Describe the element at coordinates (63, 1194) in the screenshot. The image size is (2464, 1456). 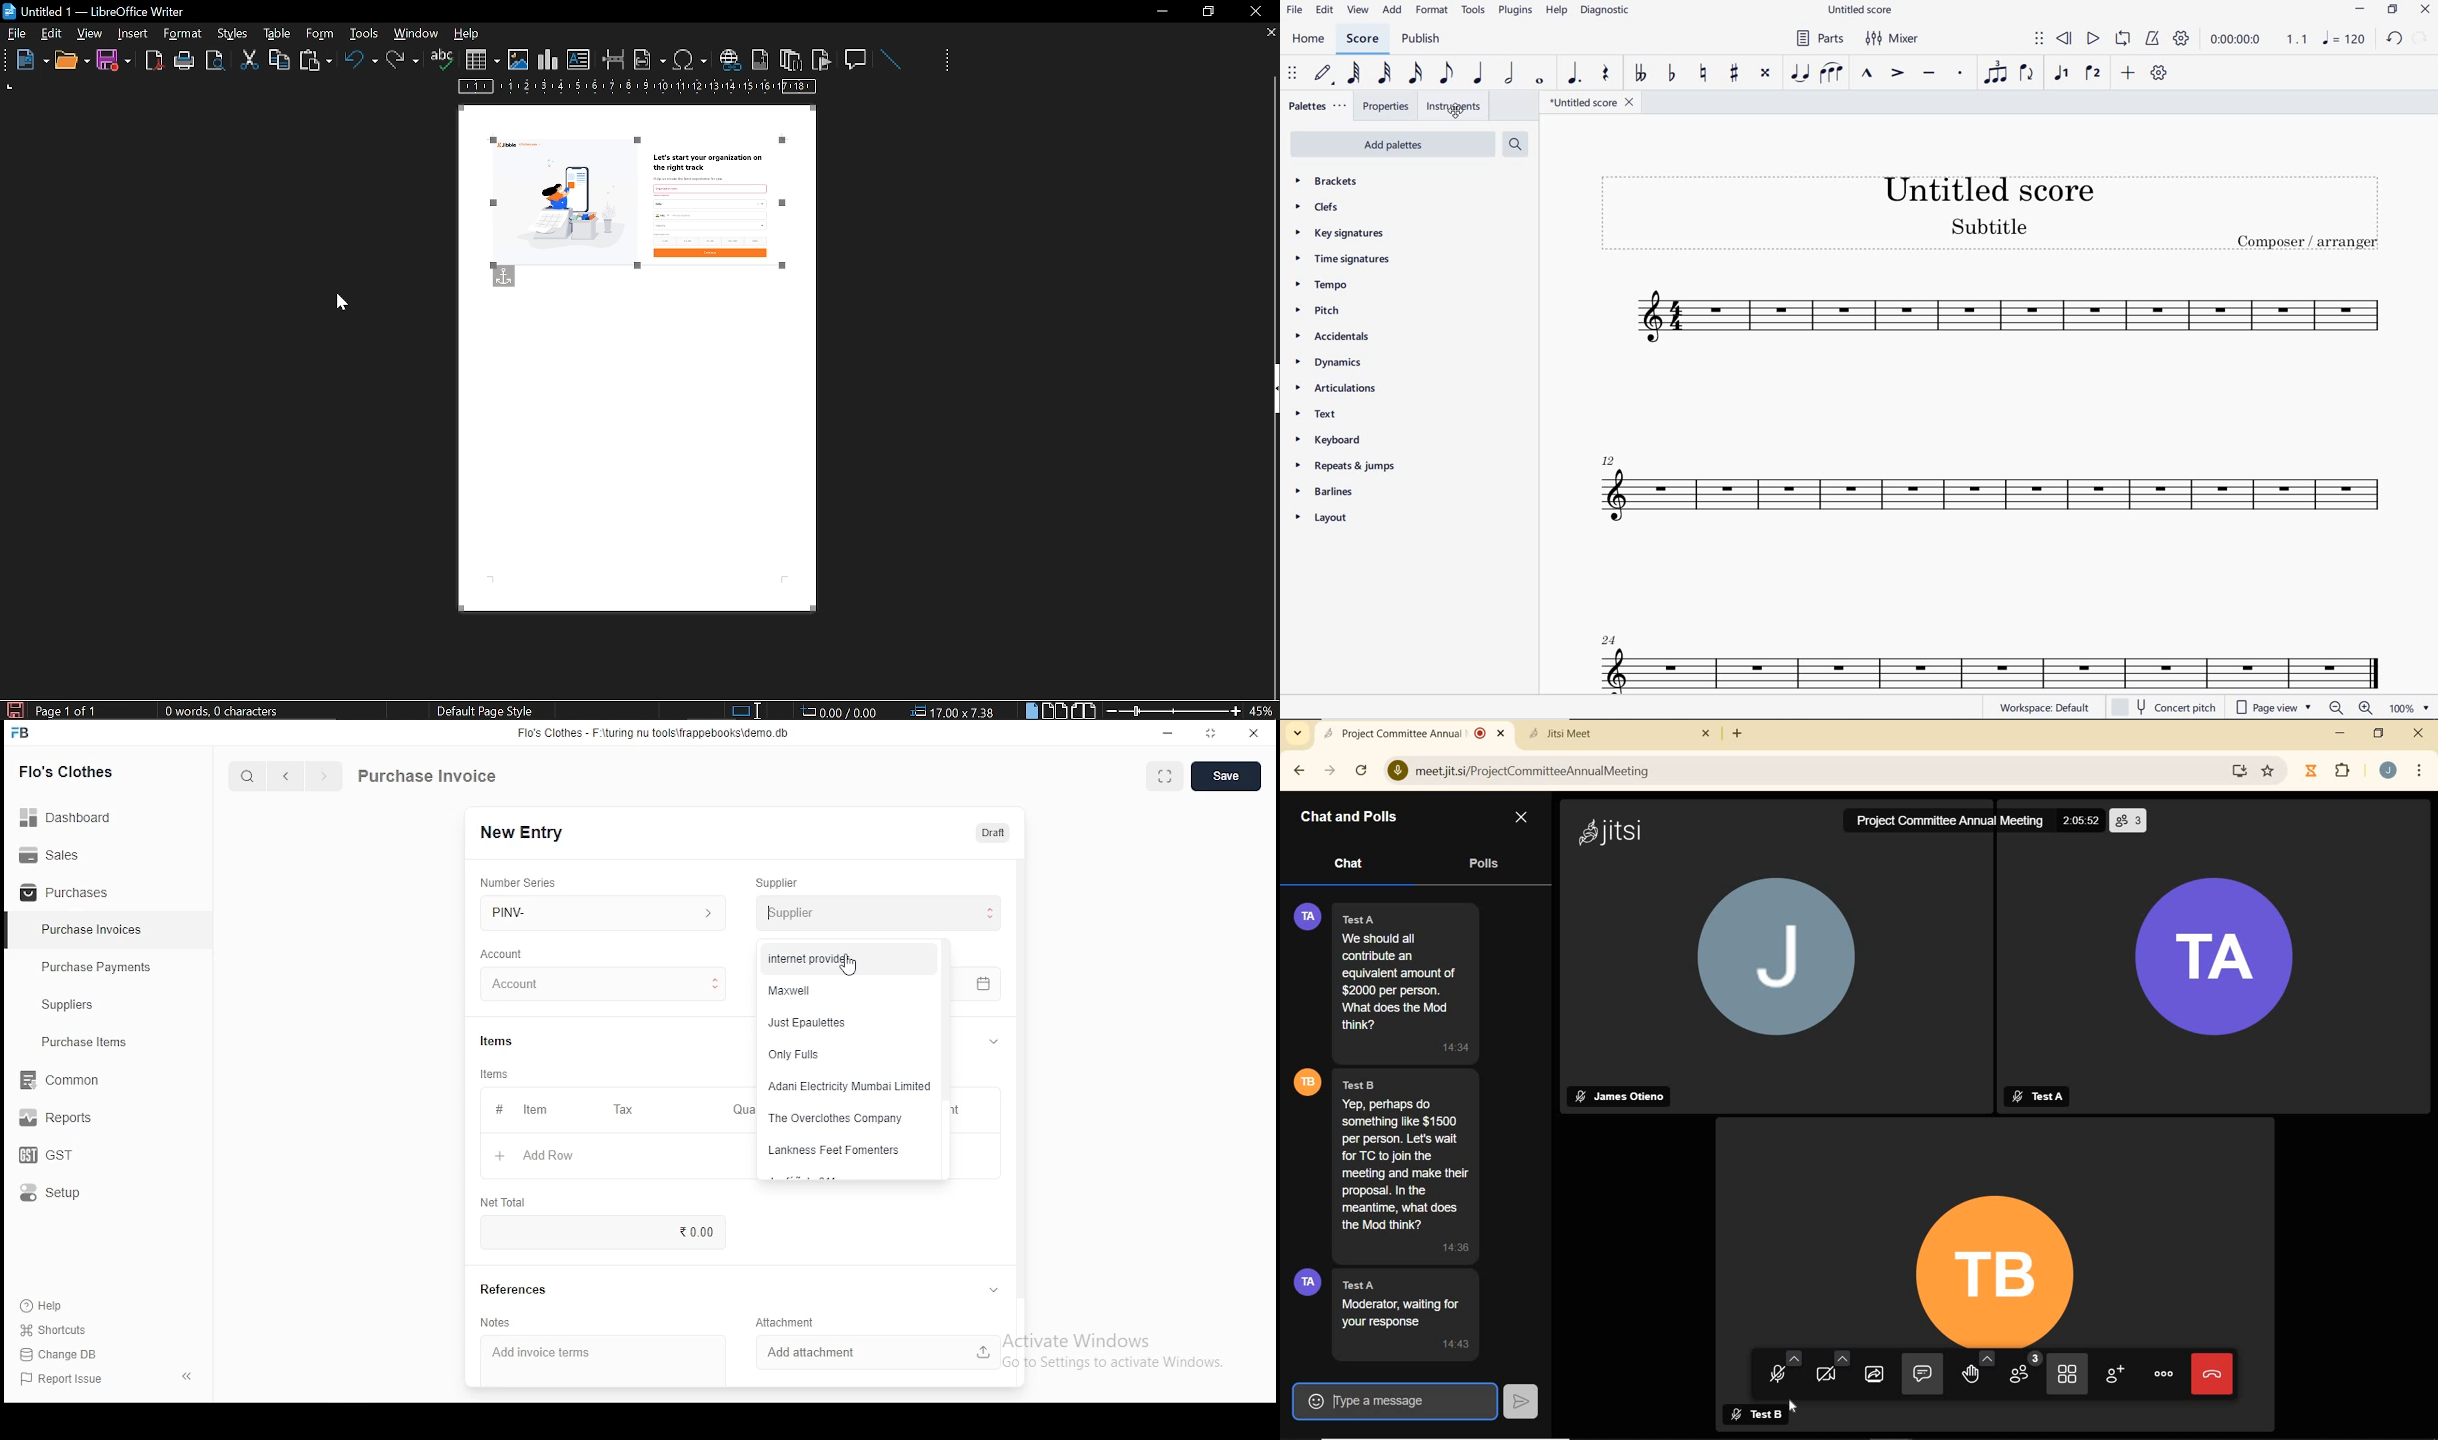
I see `setup` at that location.